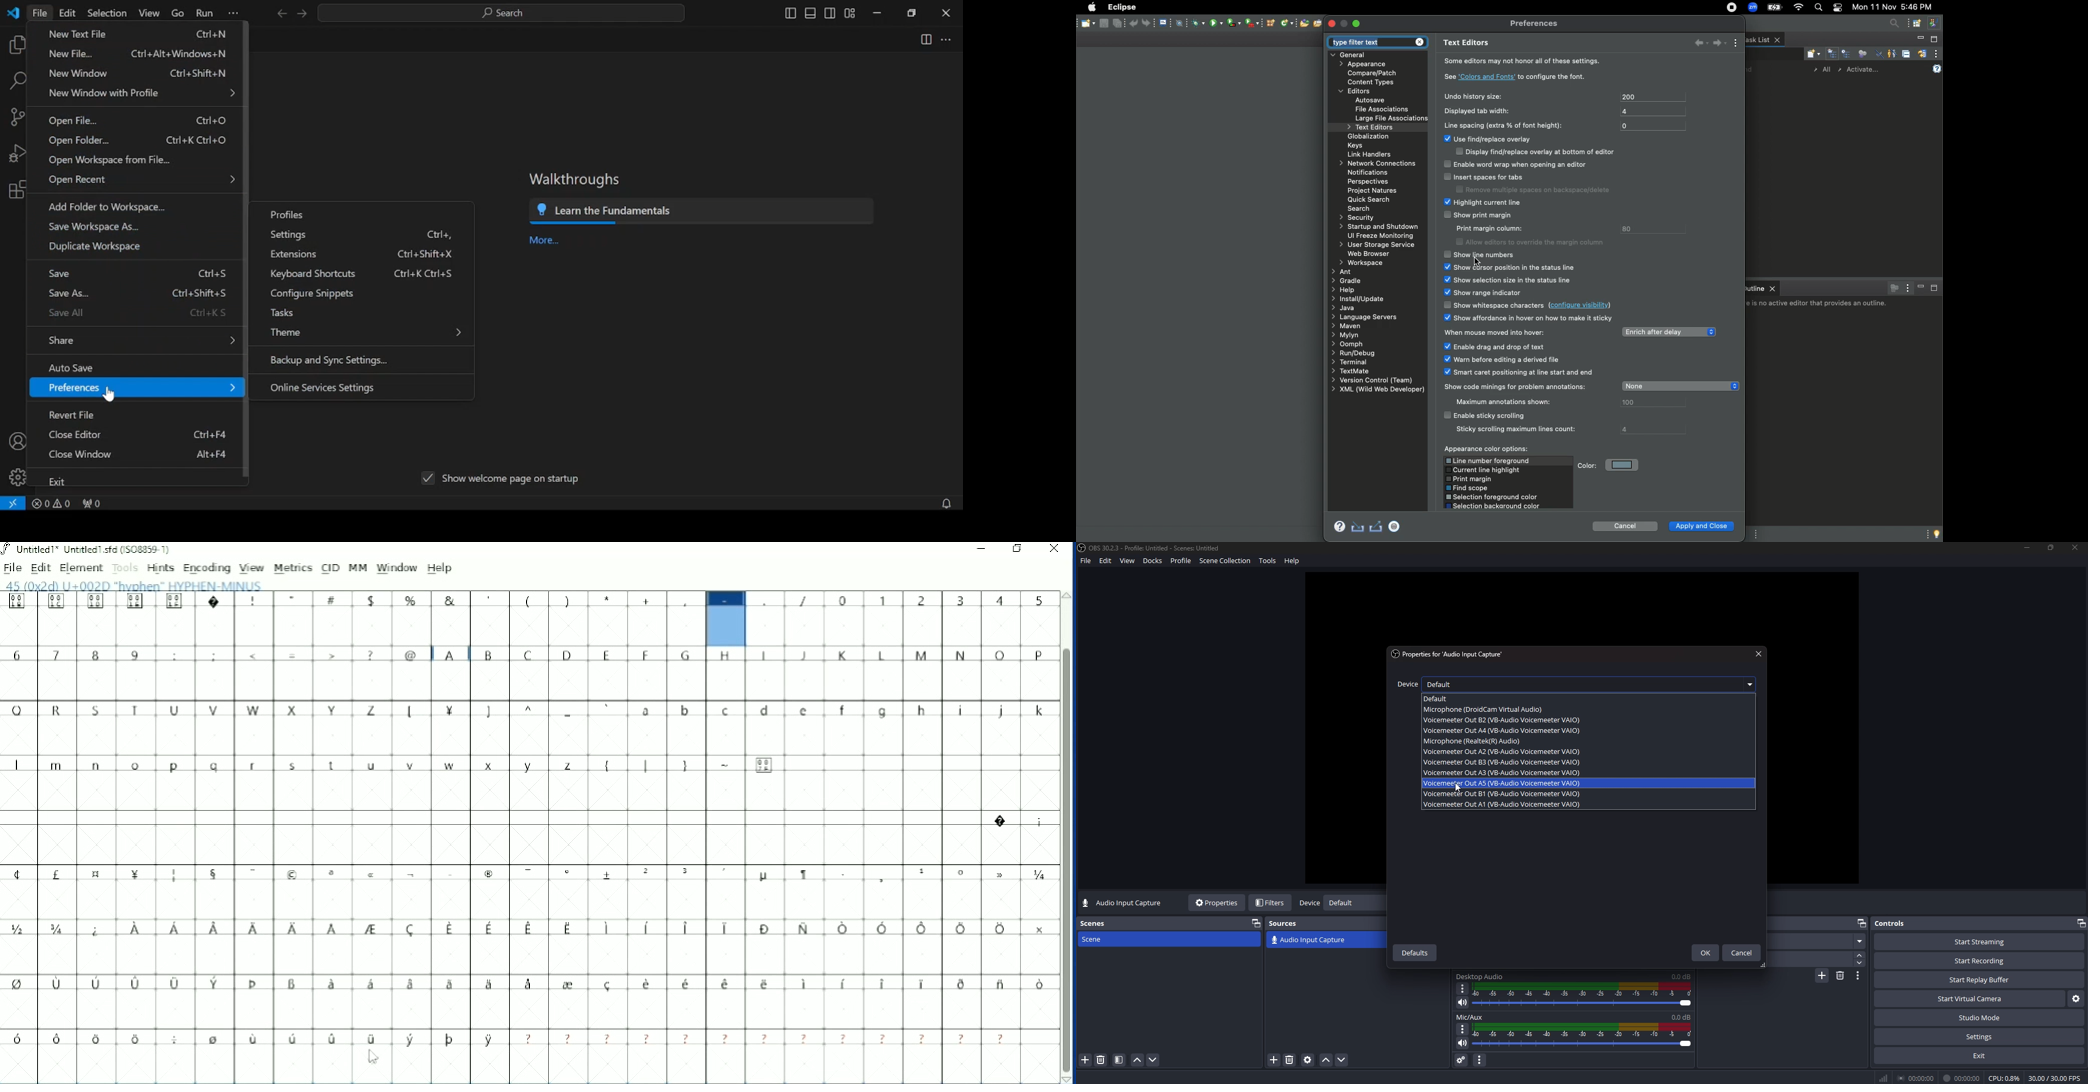 This screenshot has width=2100, height=1092. I want to click on close, so click(1759, 654).